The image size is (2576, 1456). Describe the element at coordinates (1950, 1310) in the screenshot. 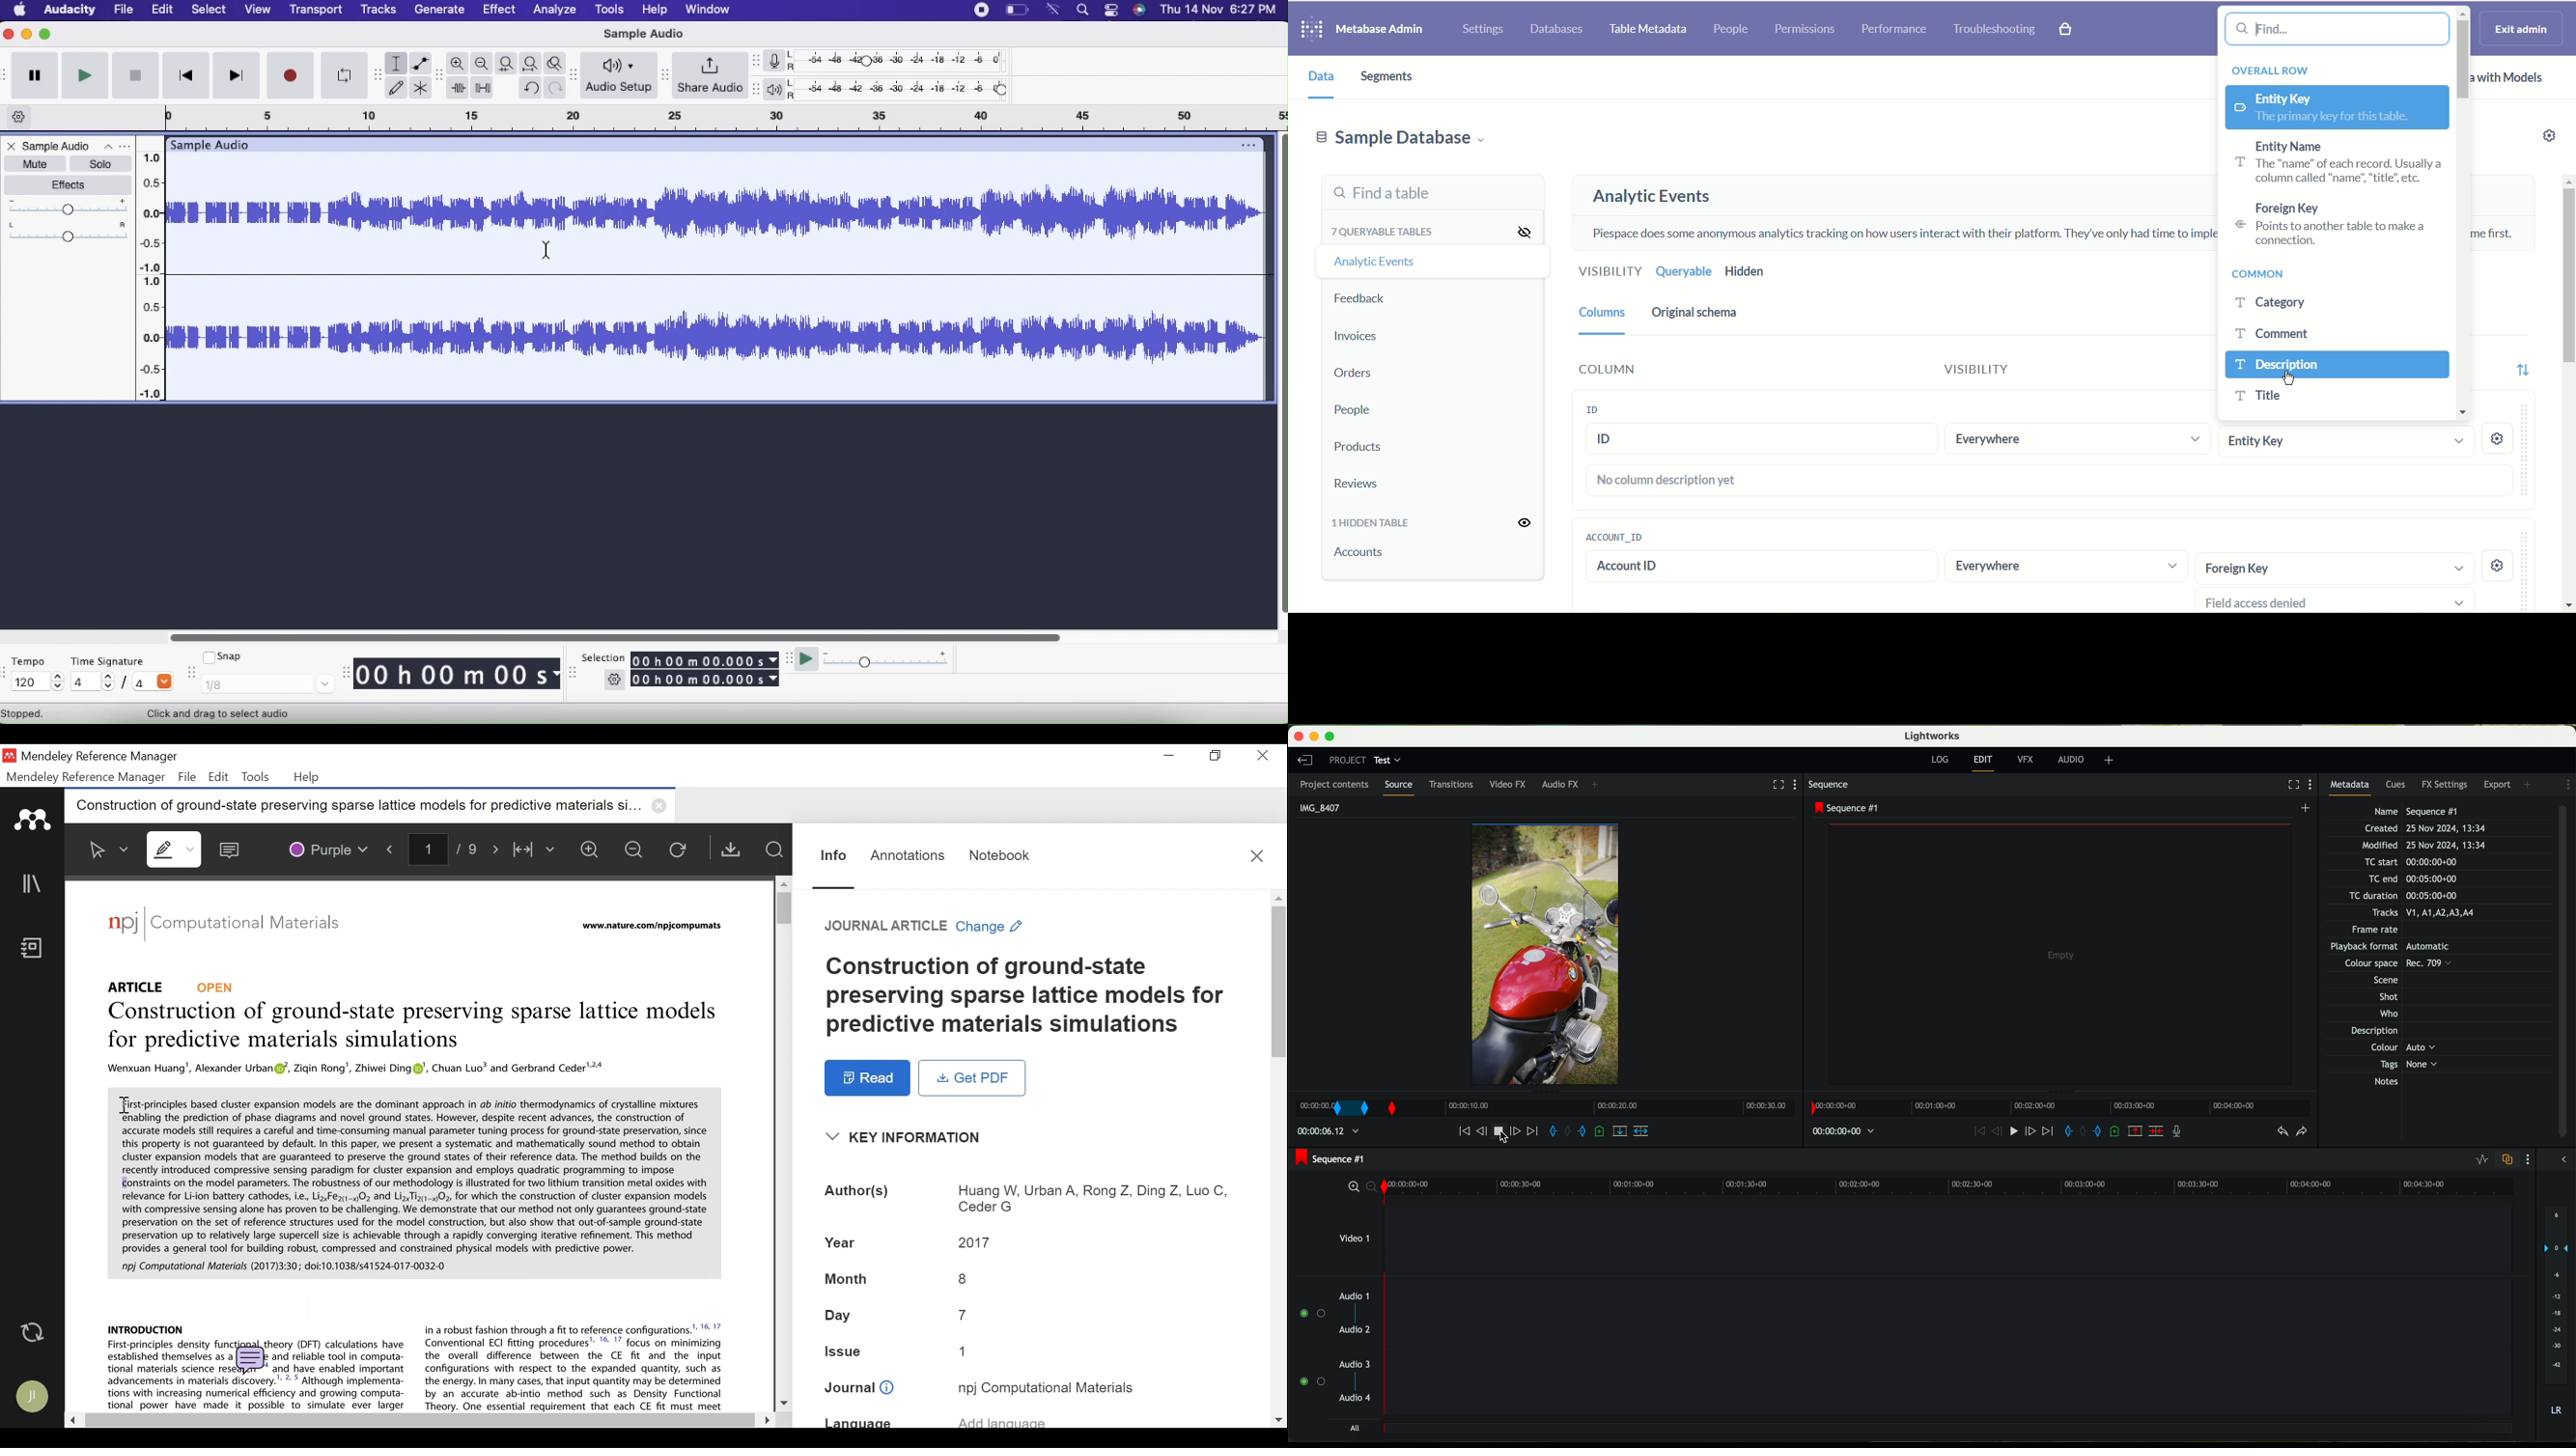

I see `track` at that location.